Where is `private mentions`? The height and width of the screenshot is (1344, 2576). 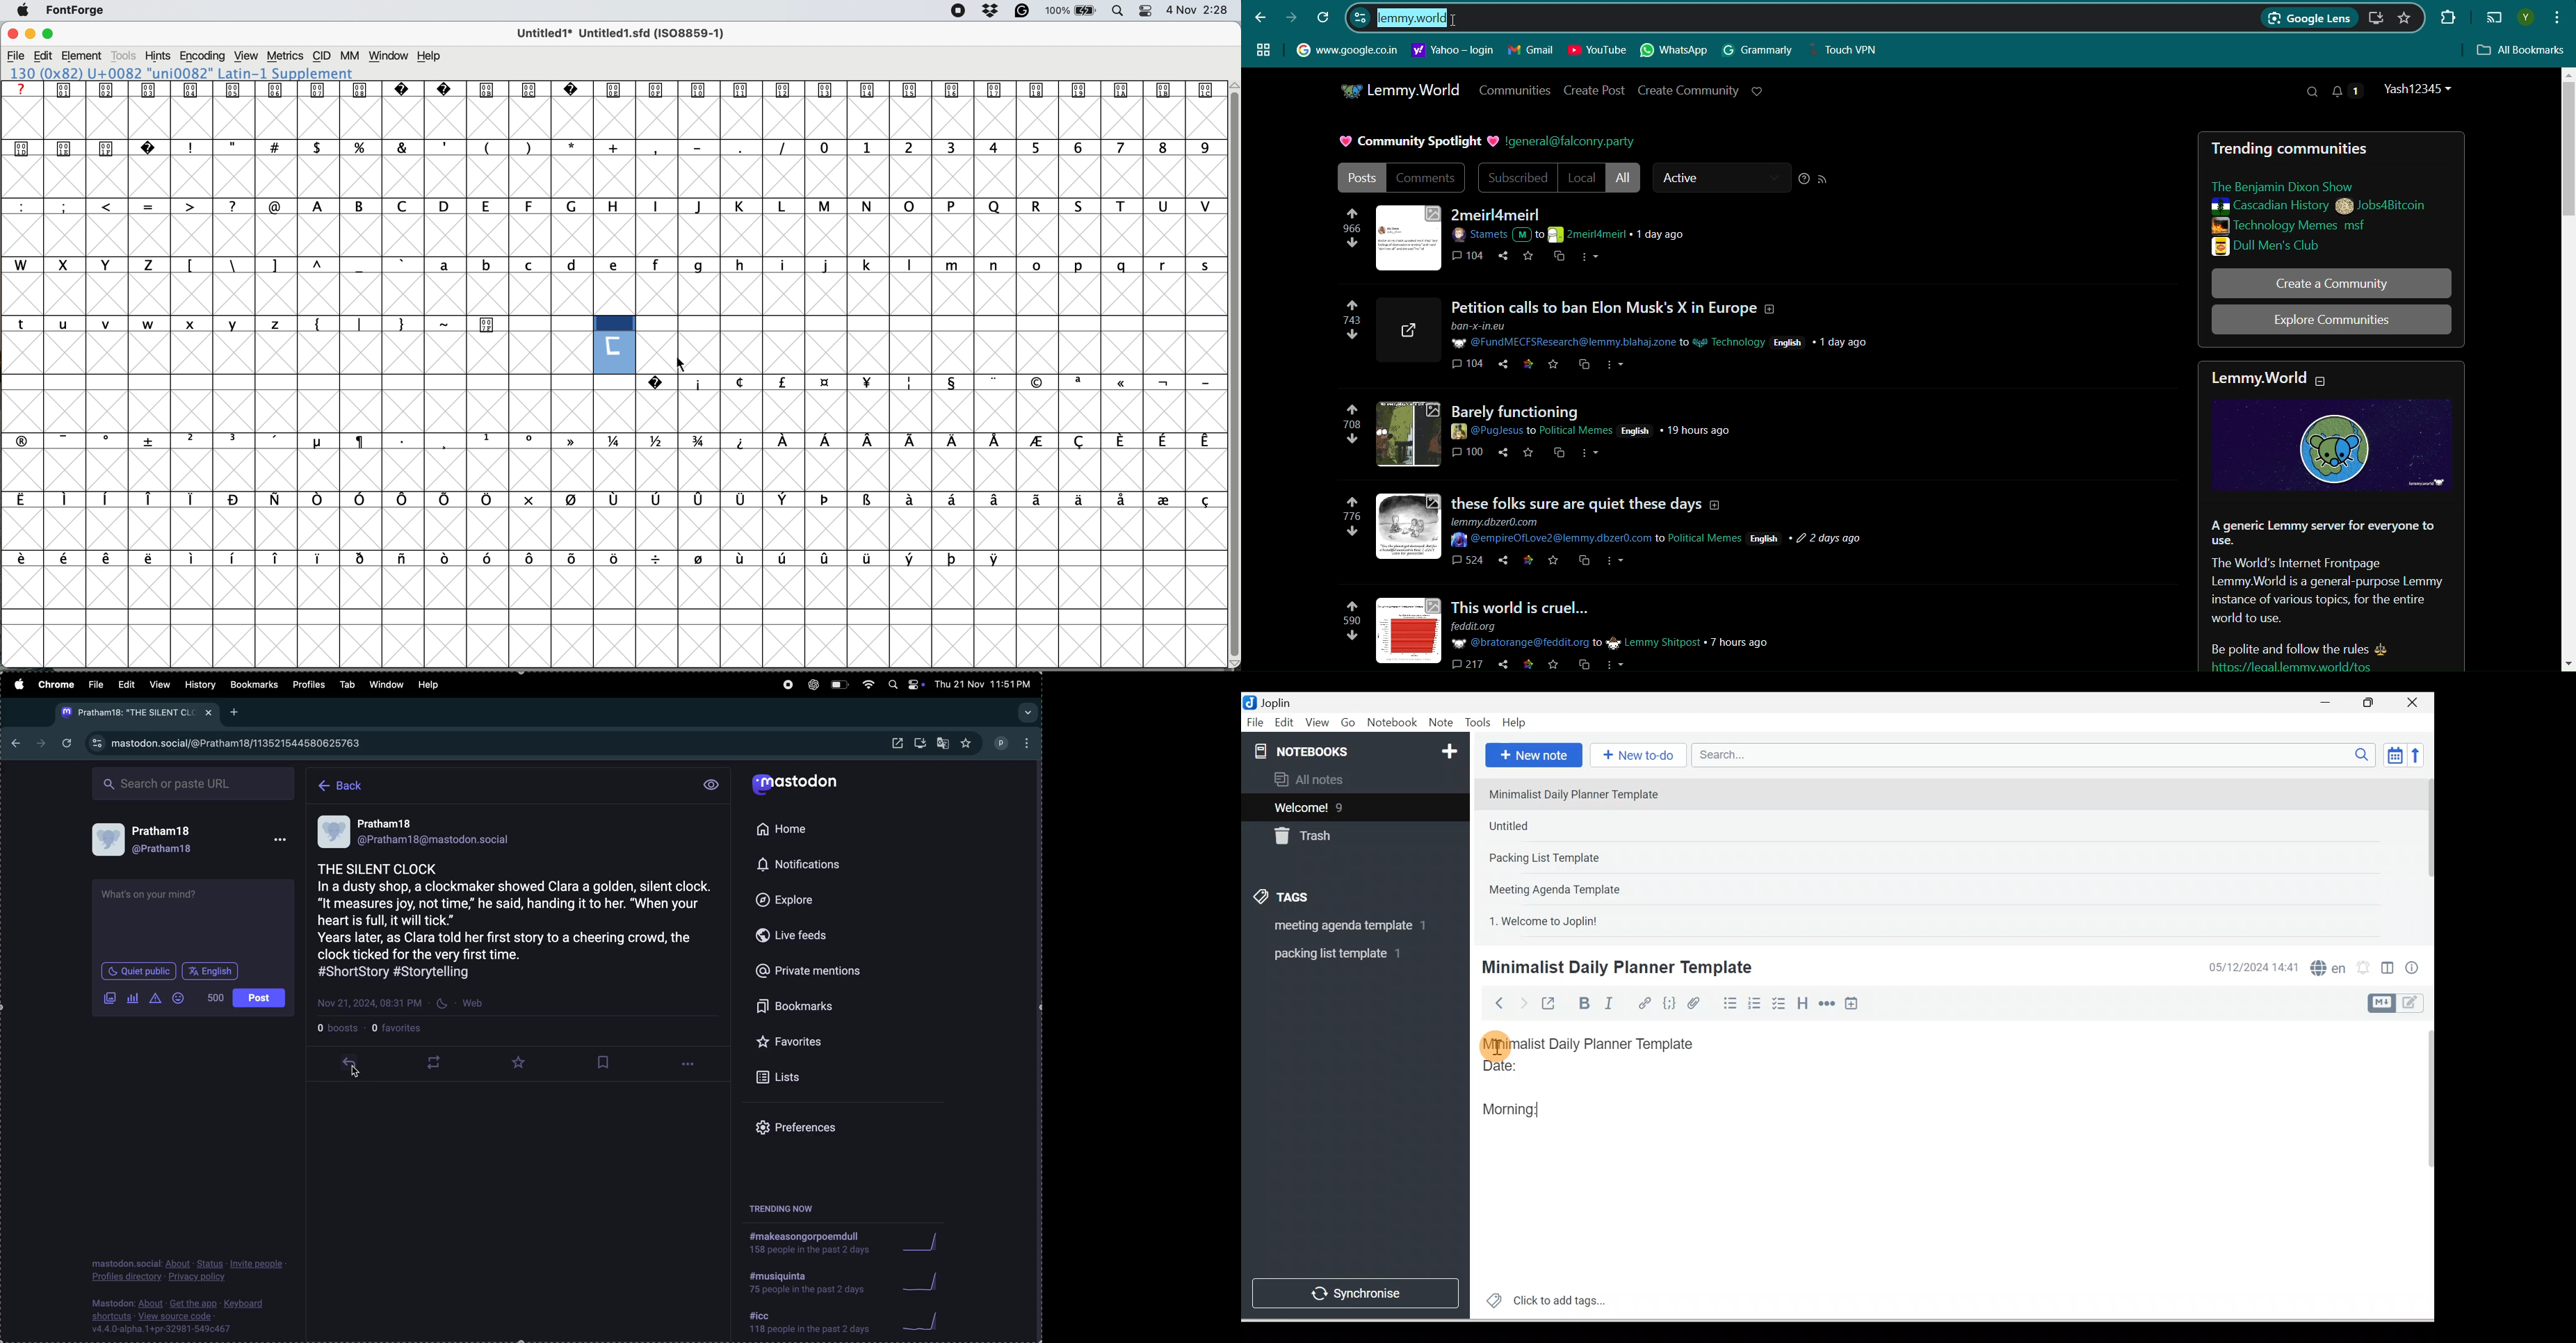 private mentions is located at coordinates (821, 973).